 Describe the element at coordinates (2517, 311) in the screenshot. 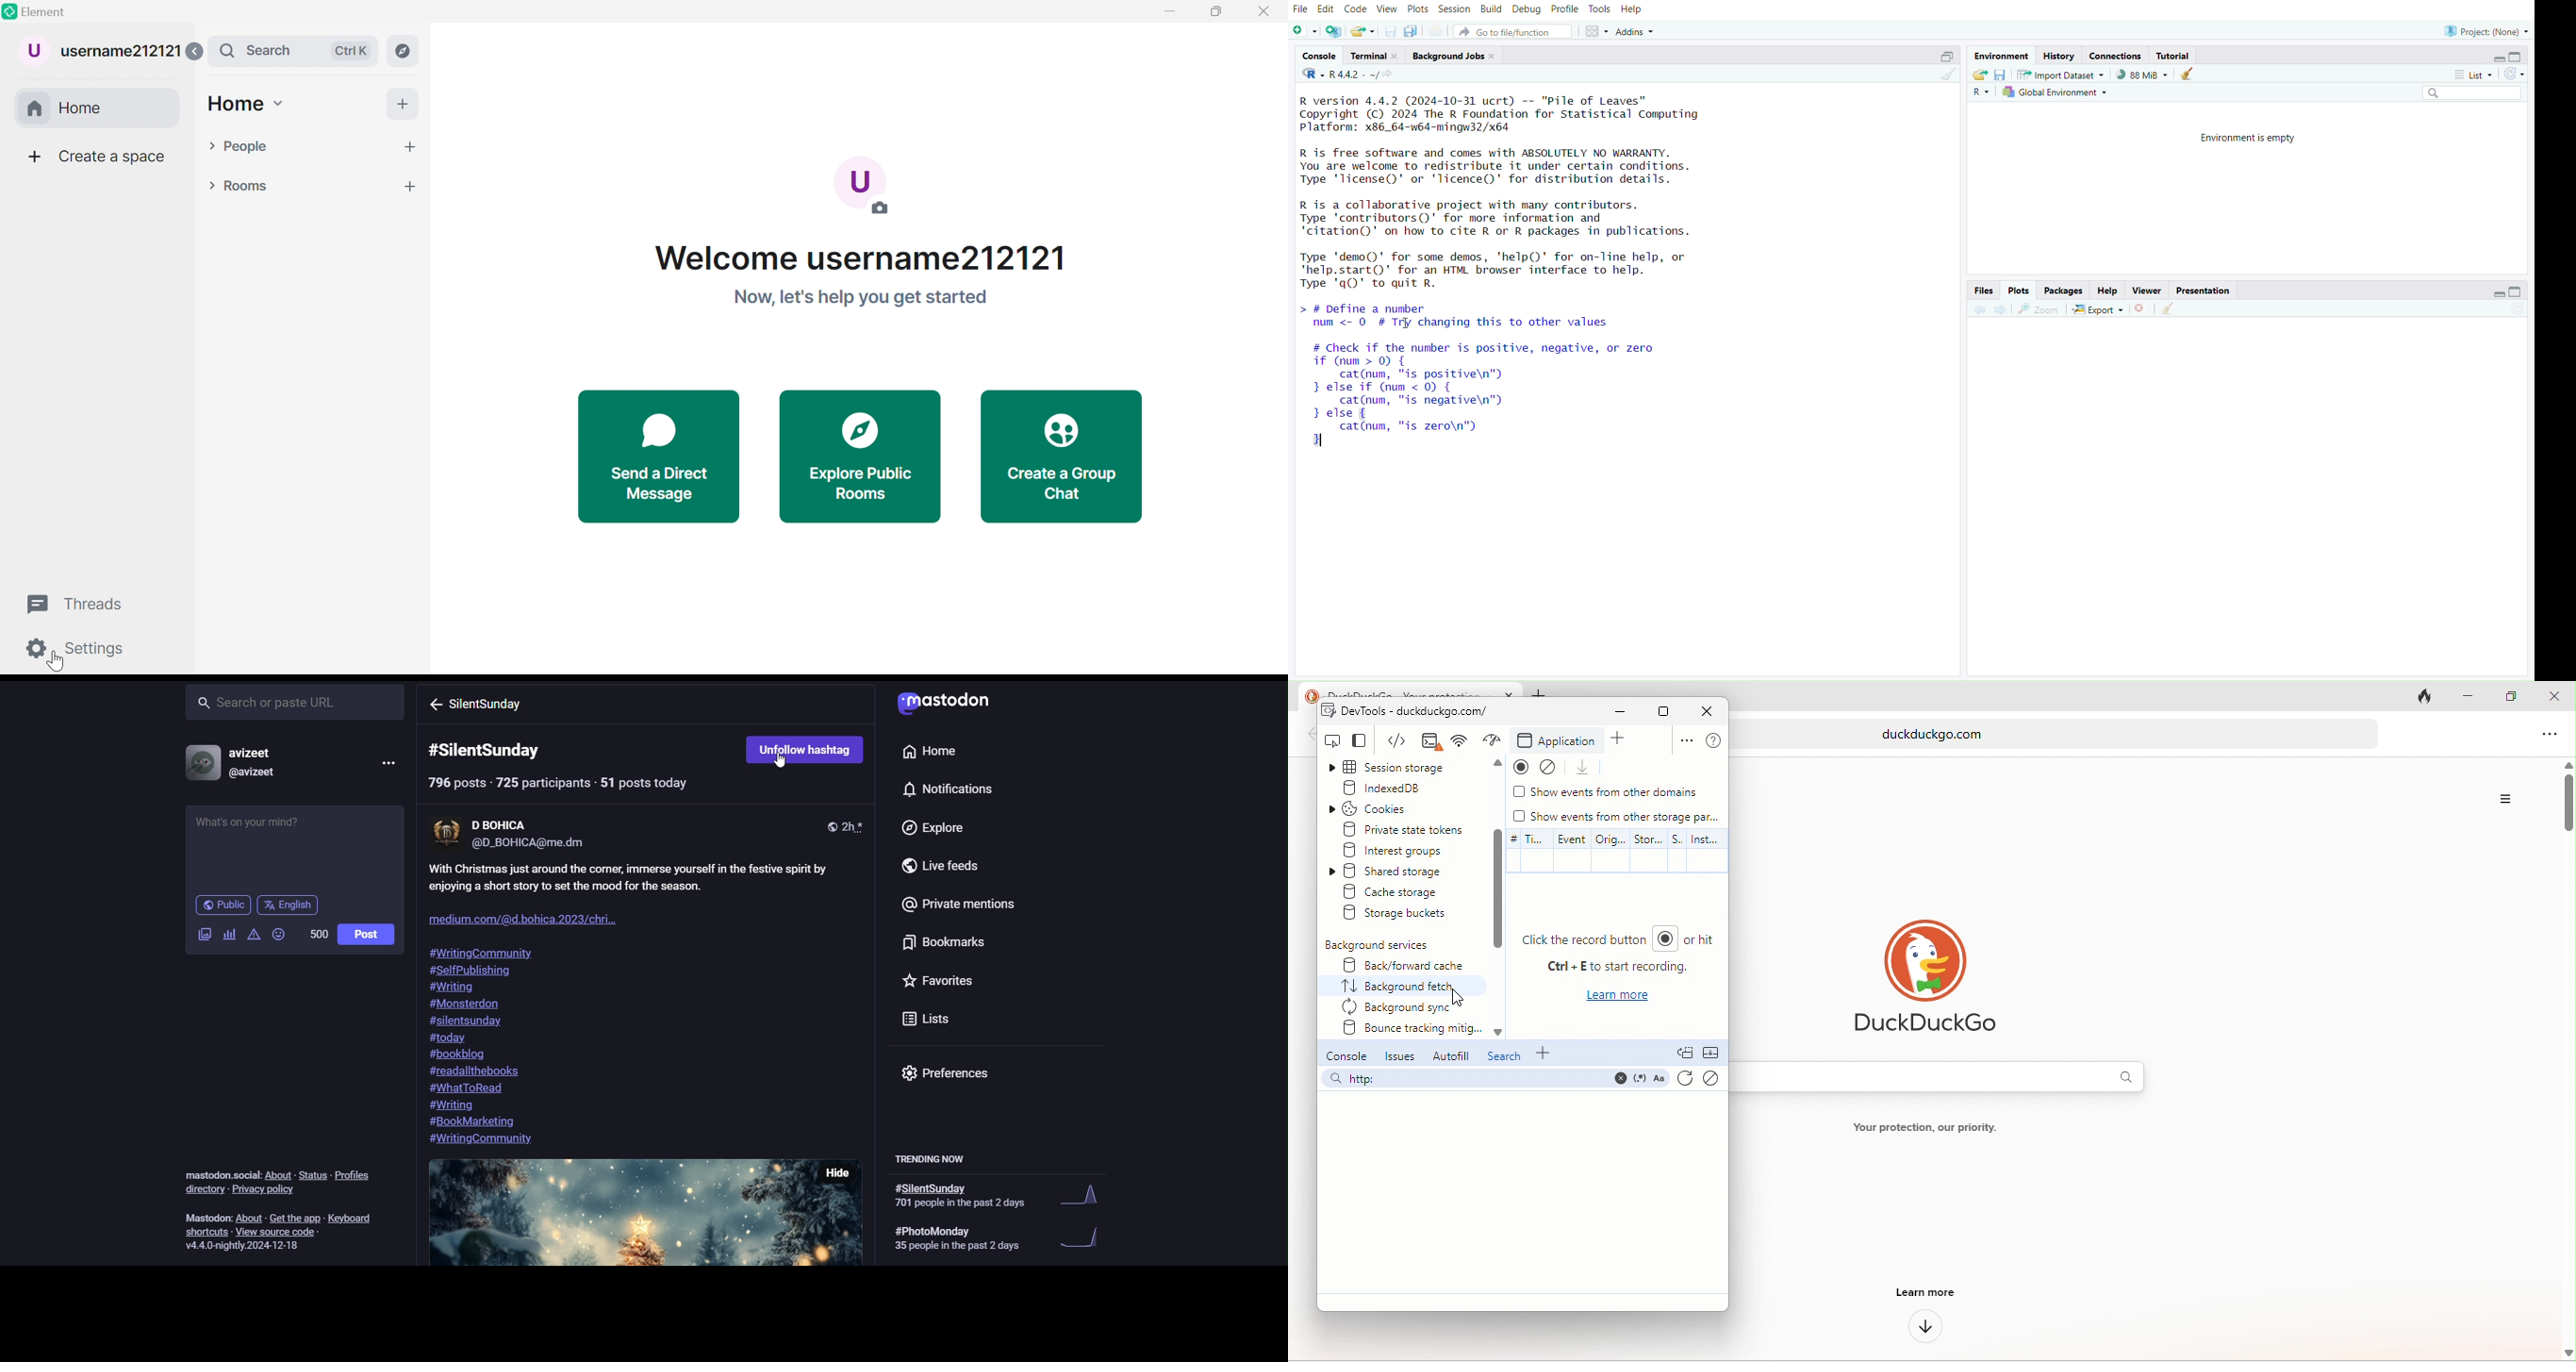

I see `refresh current plot` at that location.